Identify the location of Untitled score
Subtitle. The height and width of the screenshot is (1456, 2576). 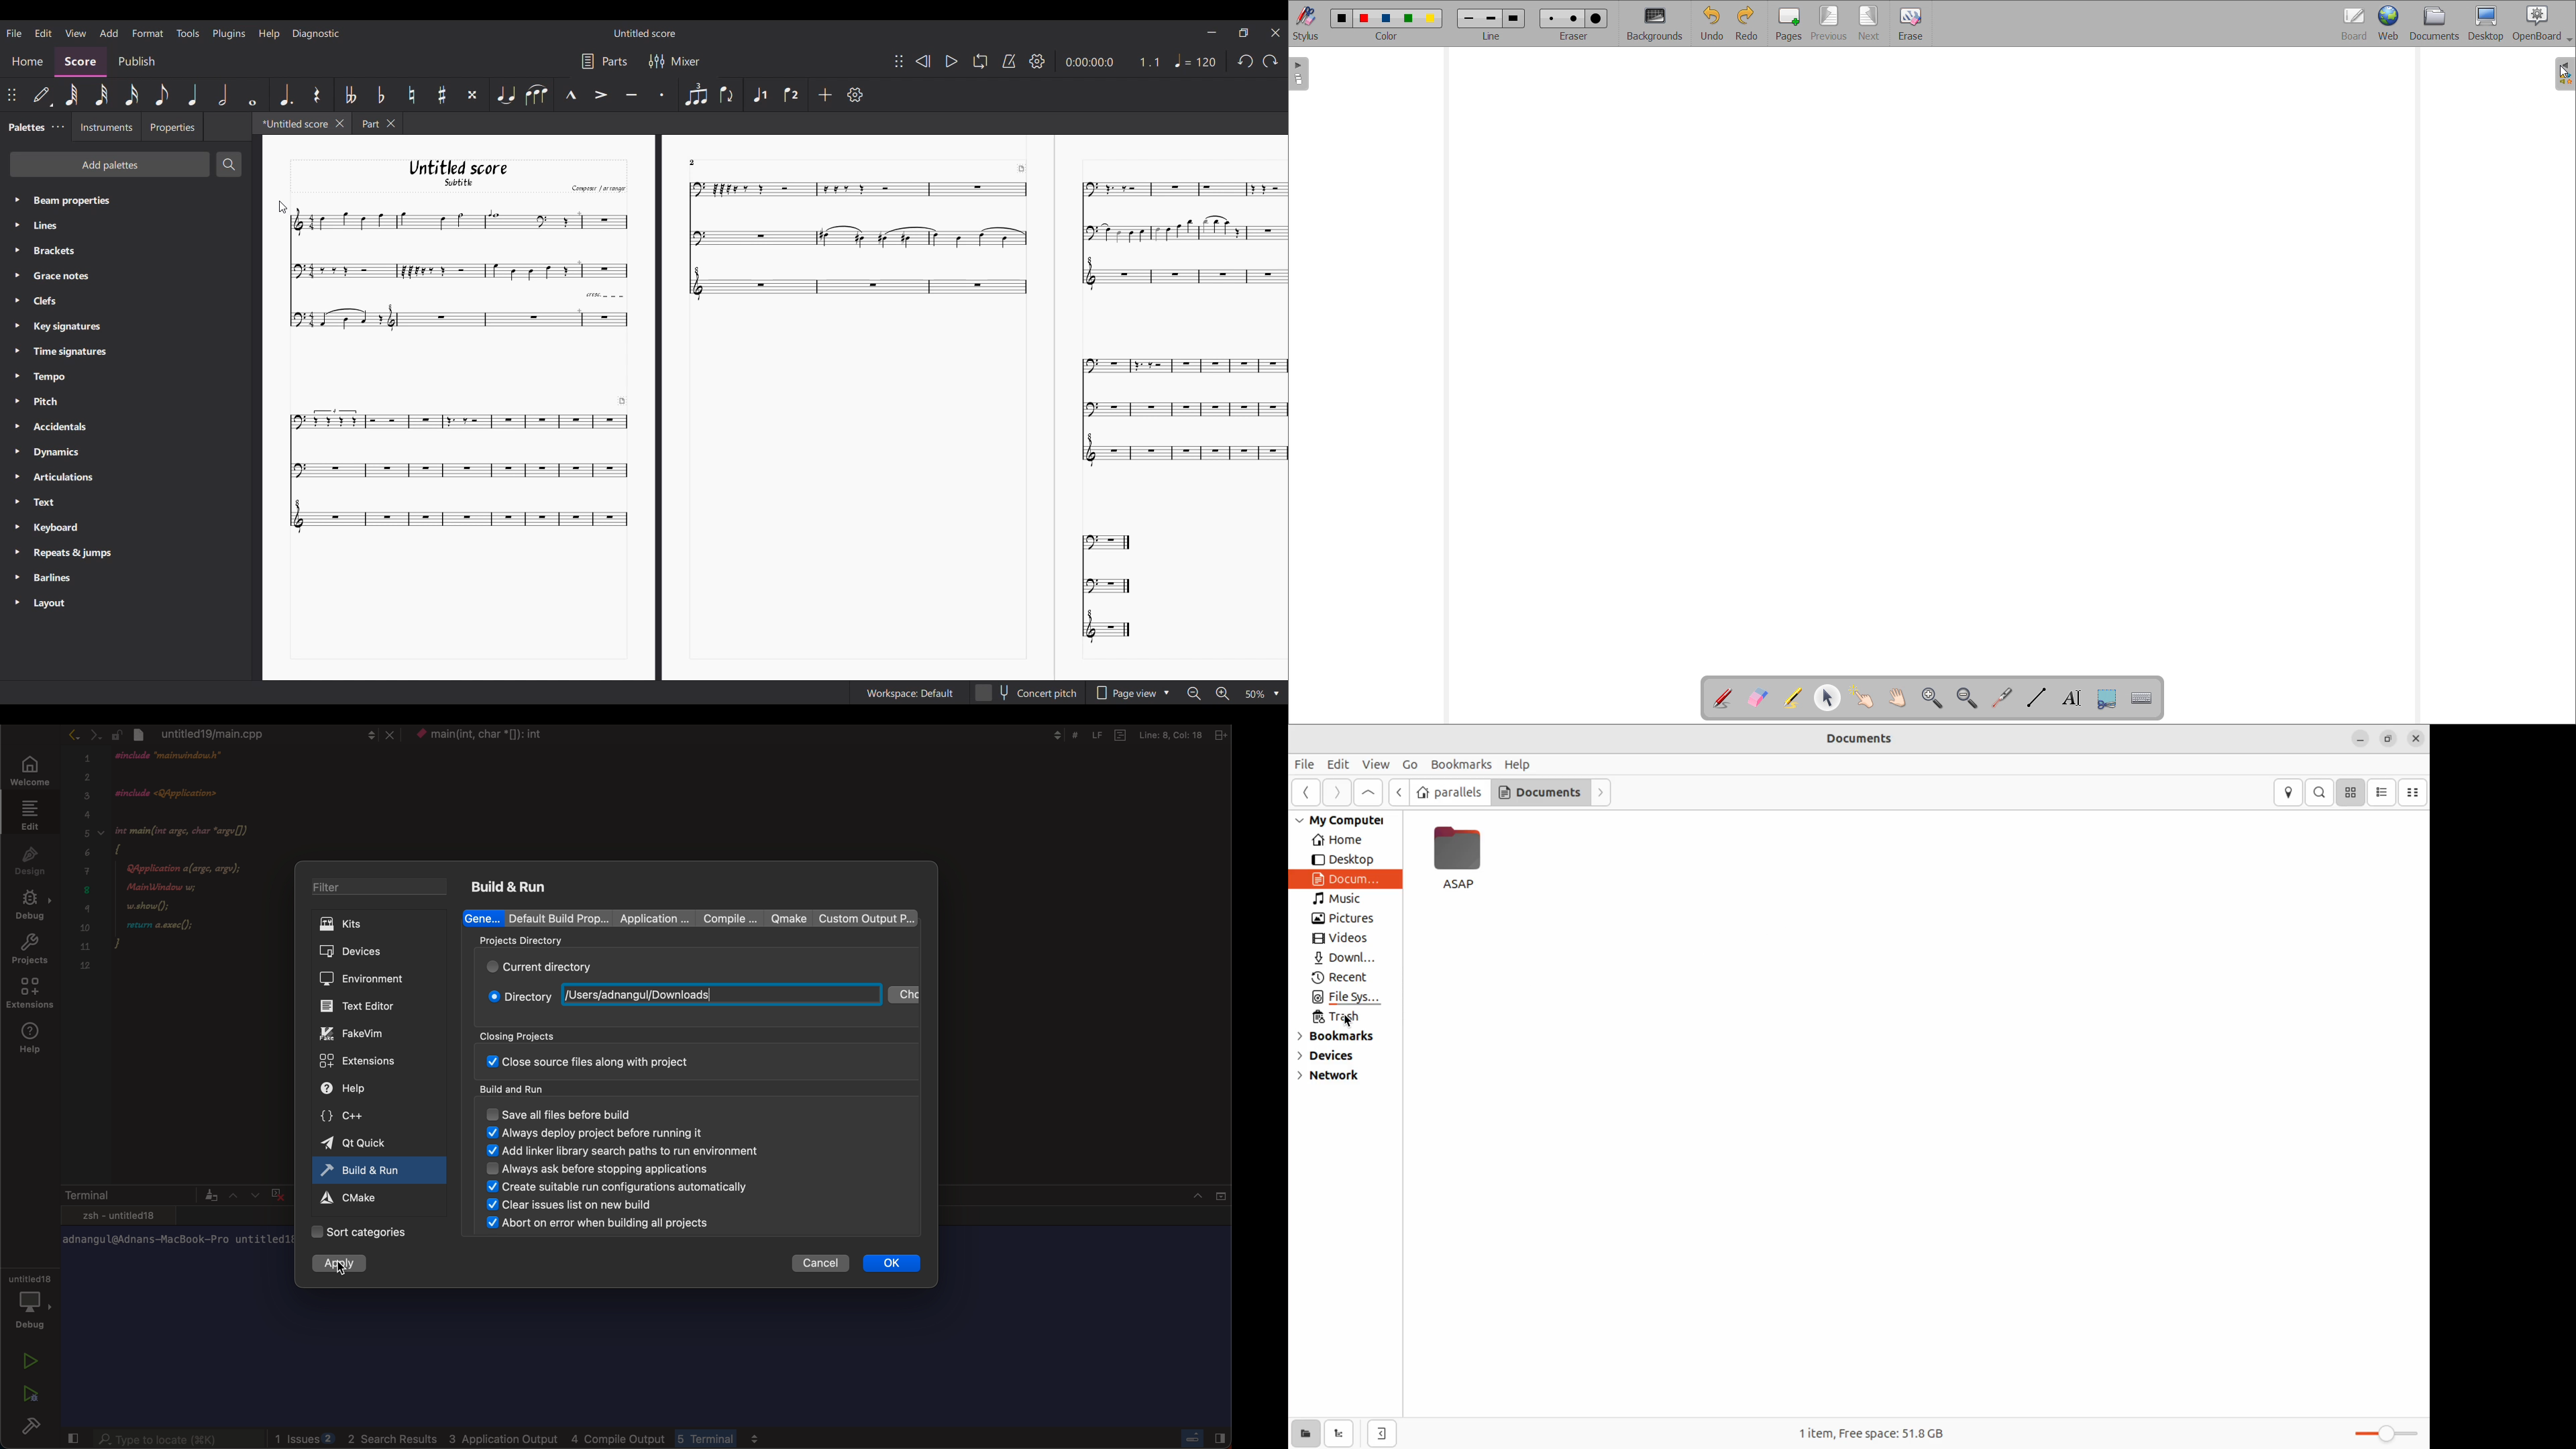
(457, 174).